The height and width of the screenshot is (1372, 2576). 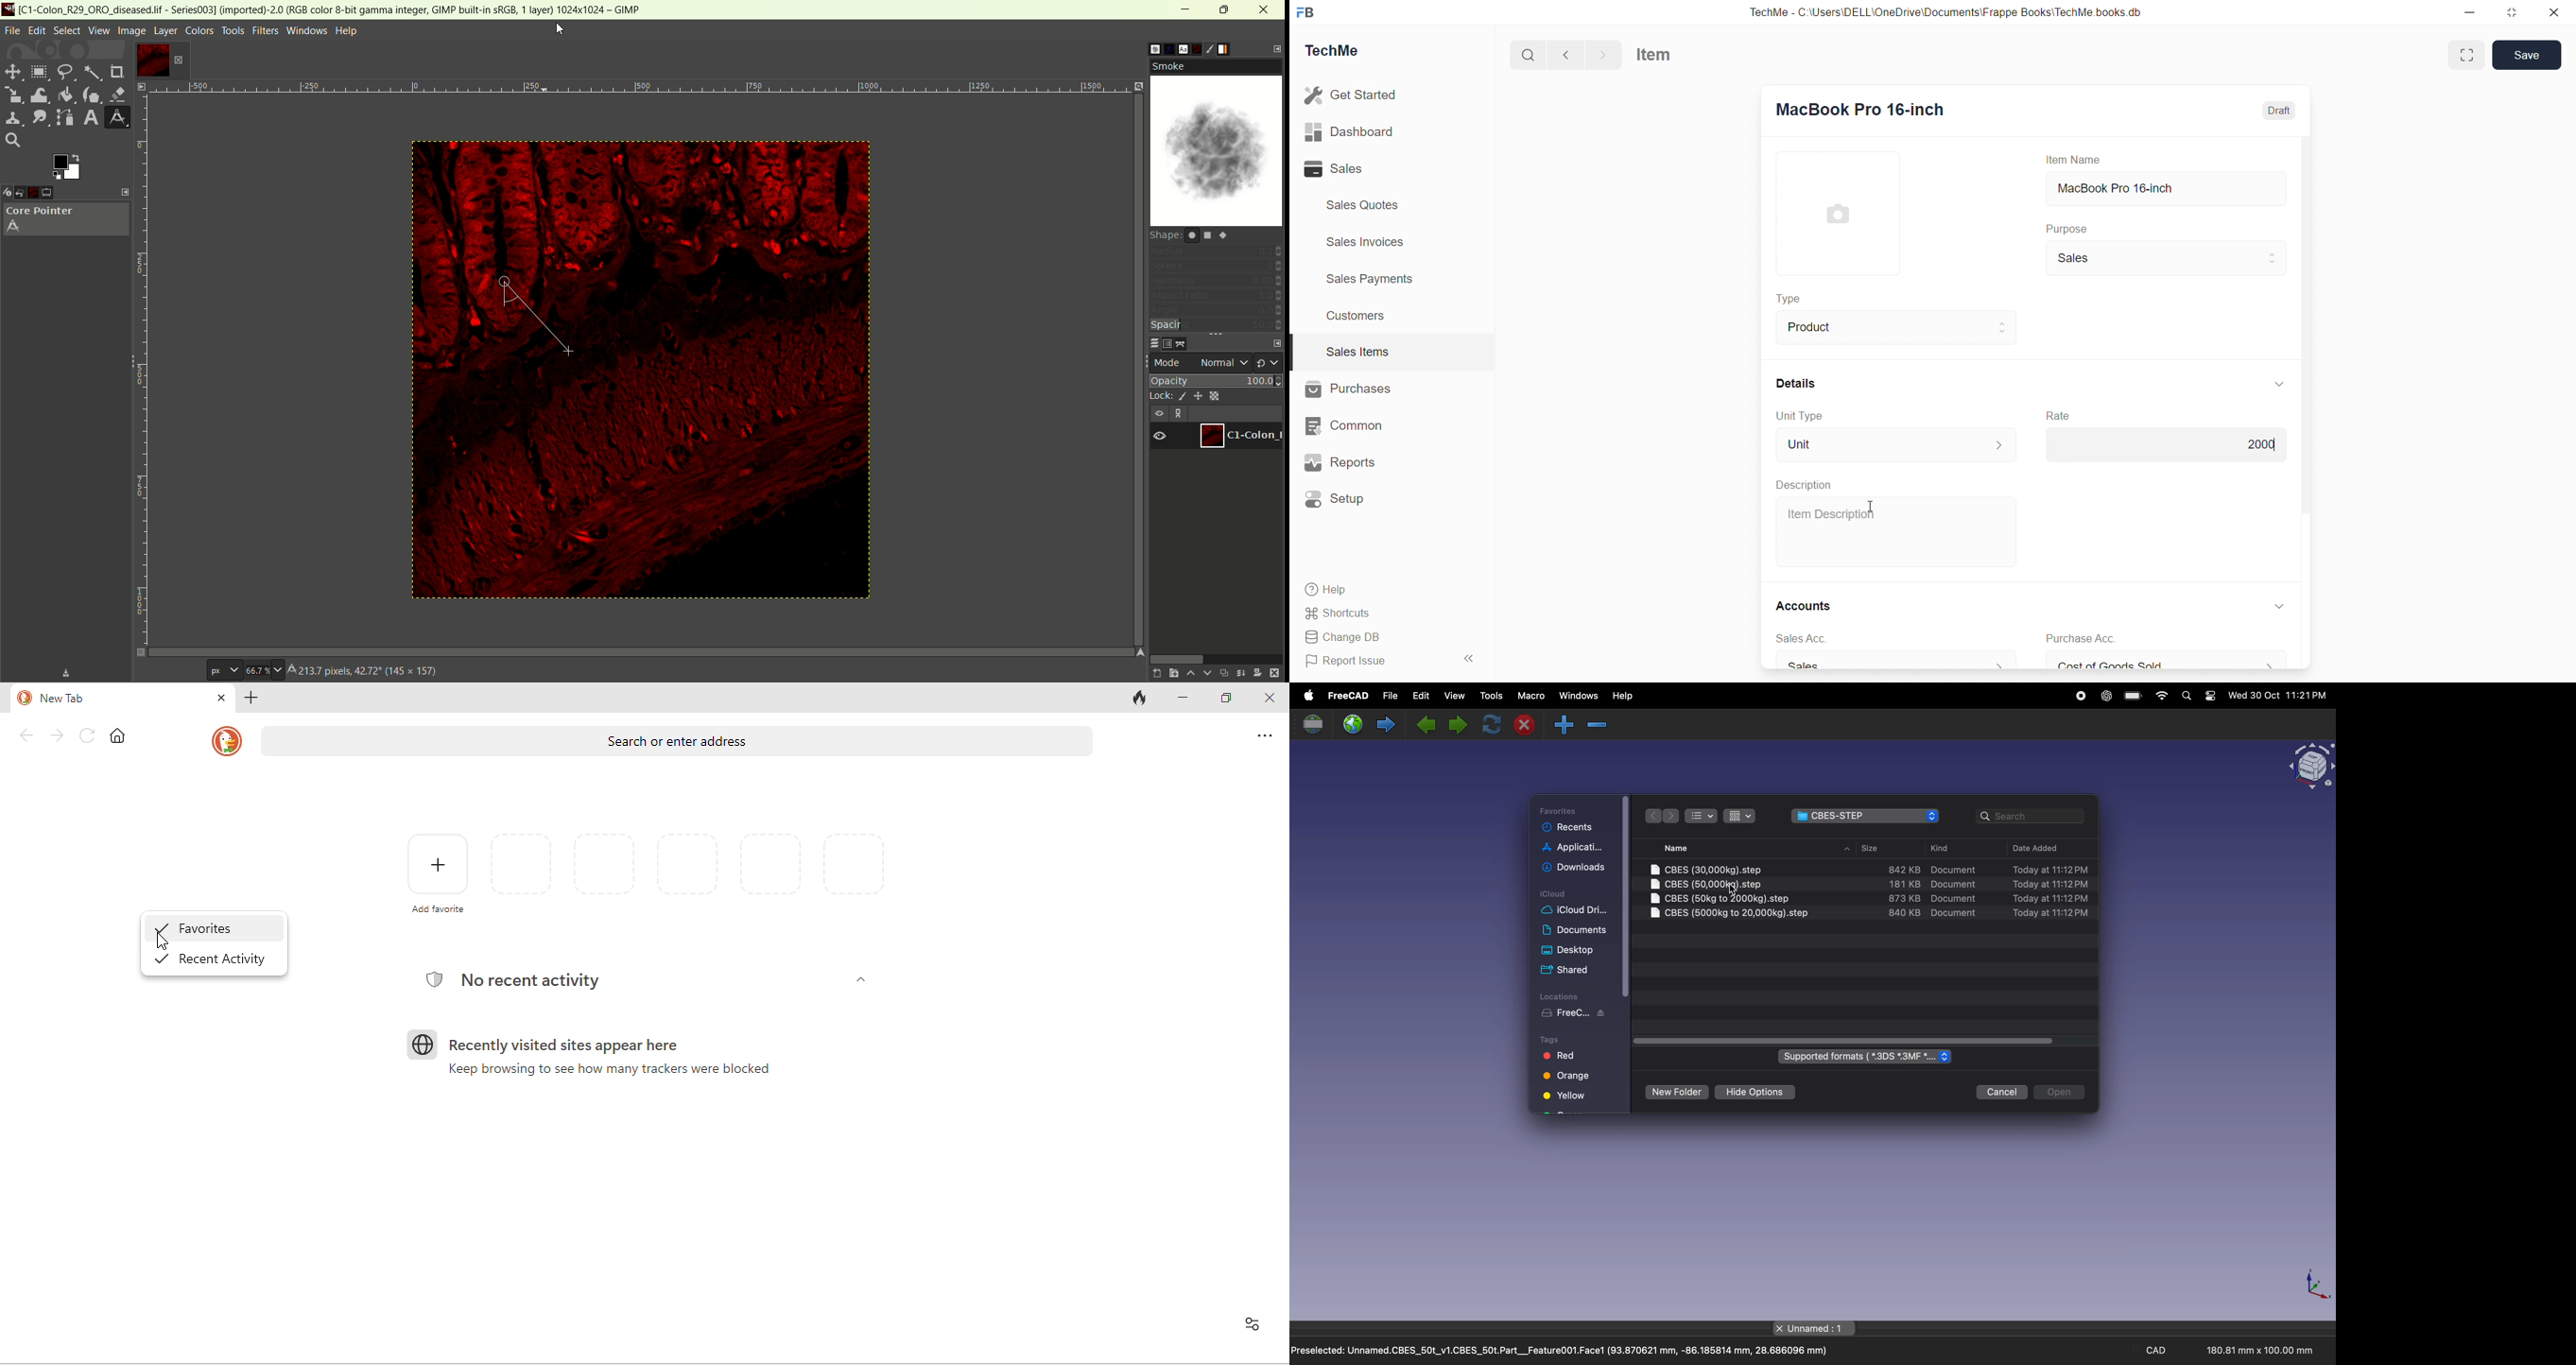 What do you see at coordinates (1424, 698) in the screenshot?
I see `edit` at bounding box center [1424, 698].